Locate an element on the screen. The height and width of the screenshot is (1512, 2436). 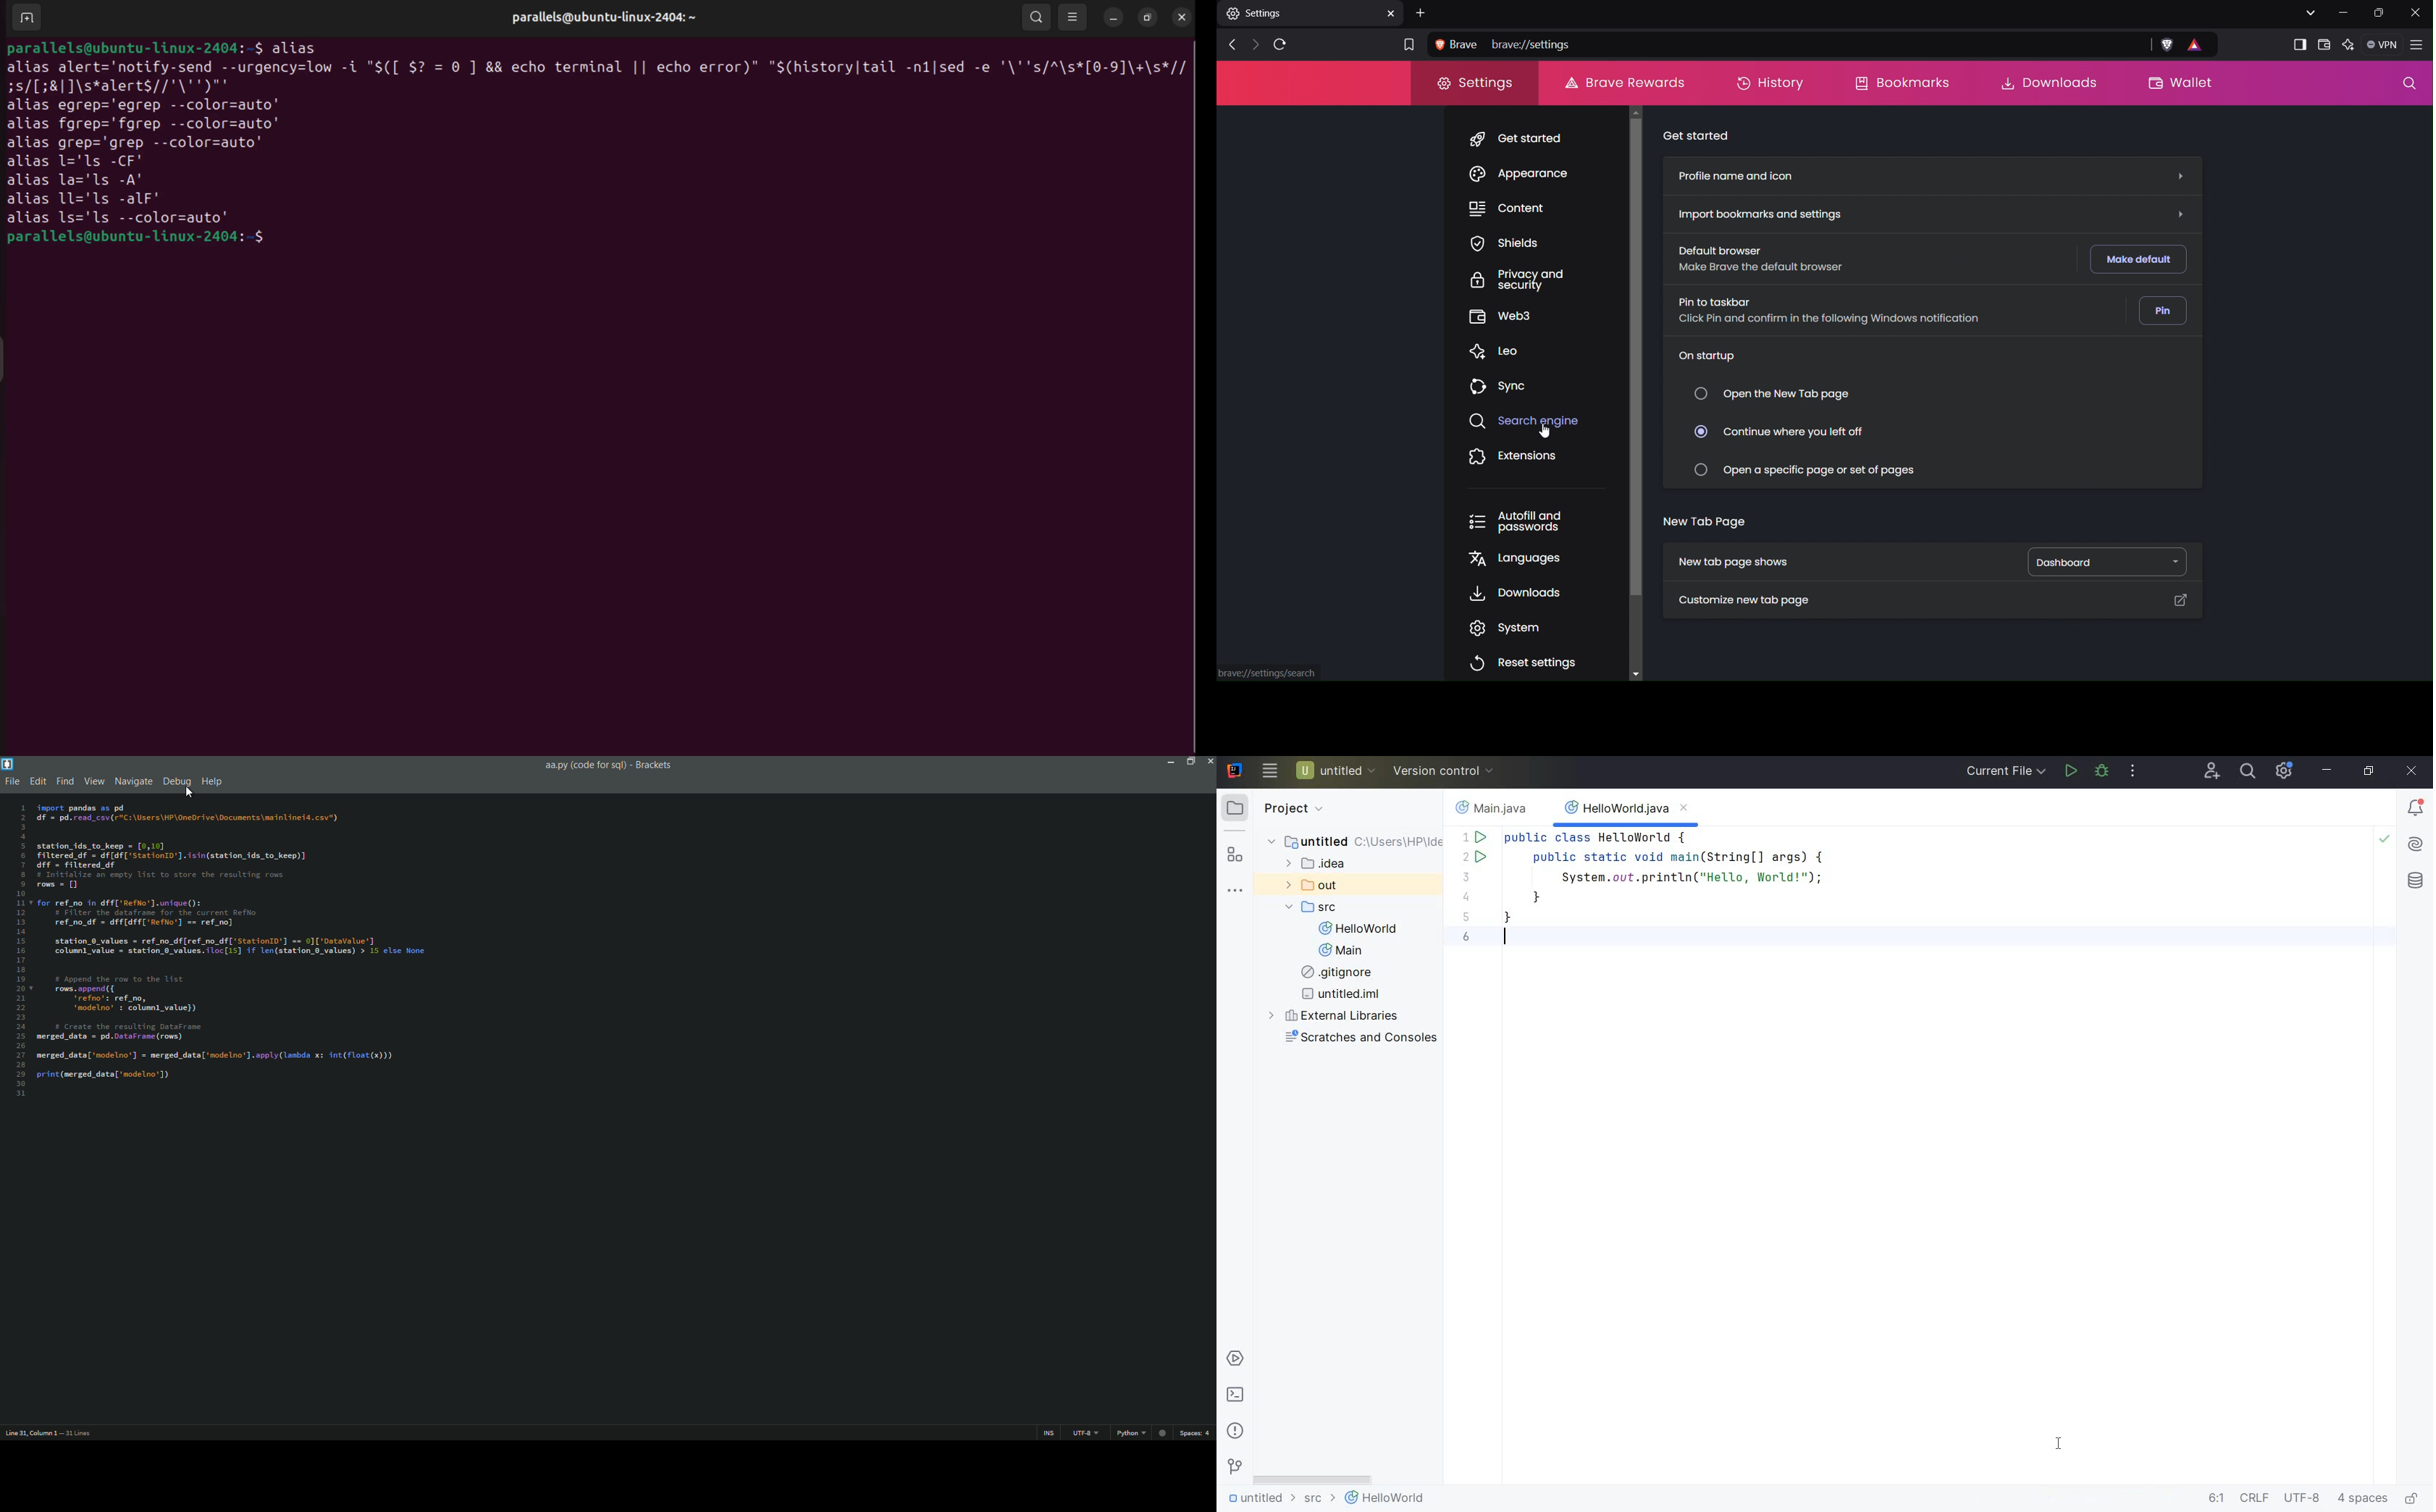
app name is located at coordinates (653, 764).